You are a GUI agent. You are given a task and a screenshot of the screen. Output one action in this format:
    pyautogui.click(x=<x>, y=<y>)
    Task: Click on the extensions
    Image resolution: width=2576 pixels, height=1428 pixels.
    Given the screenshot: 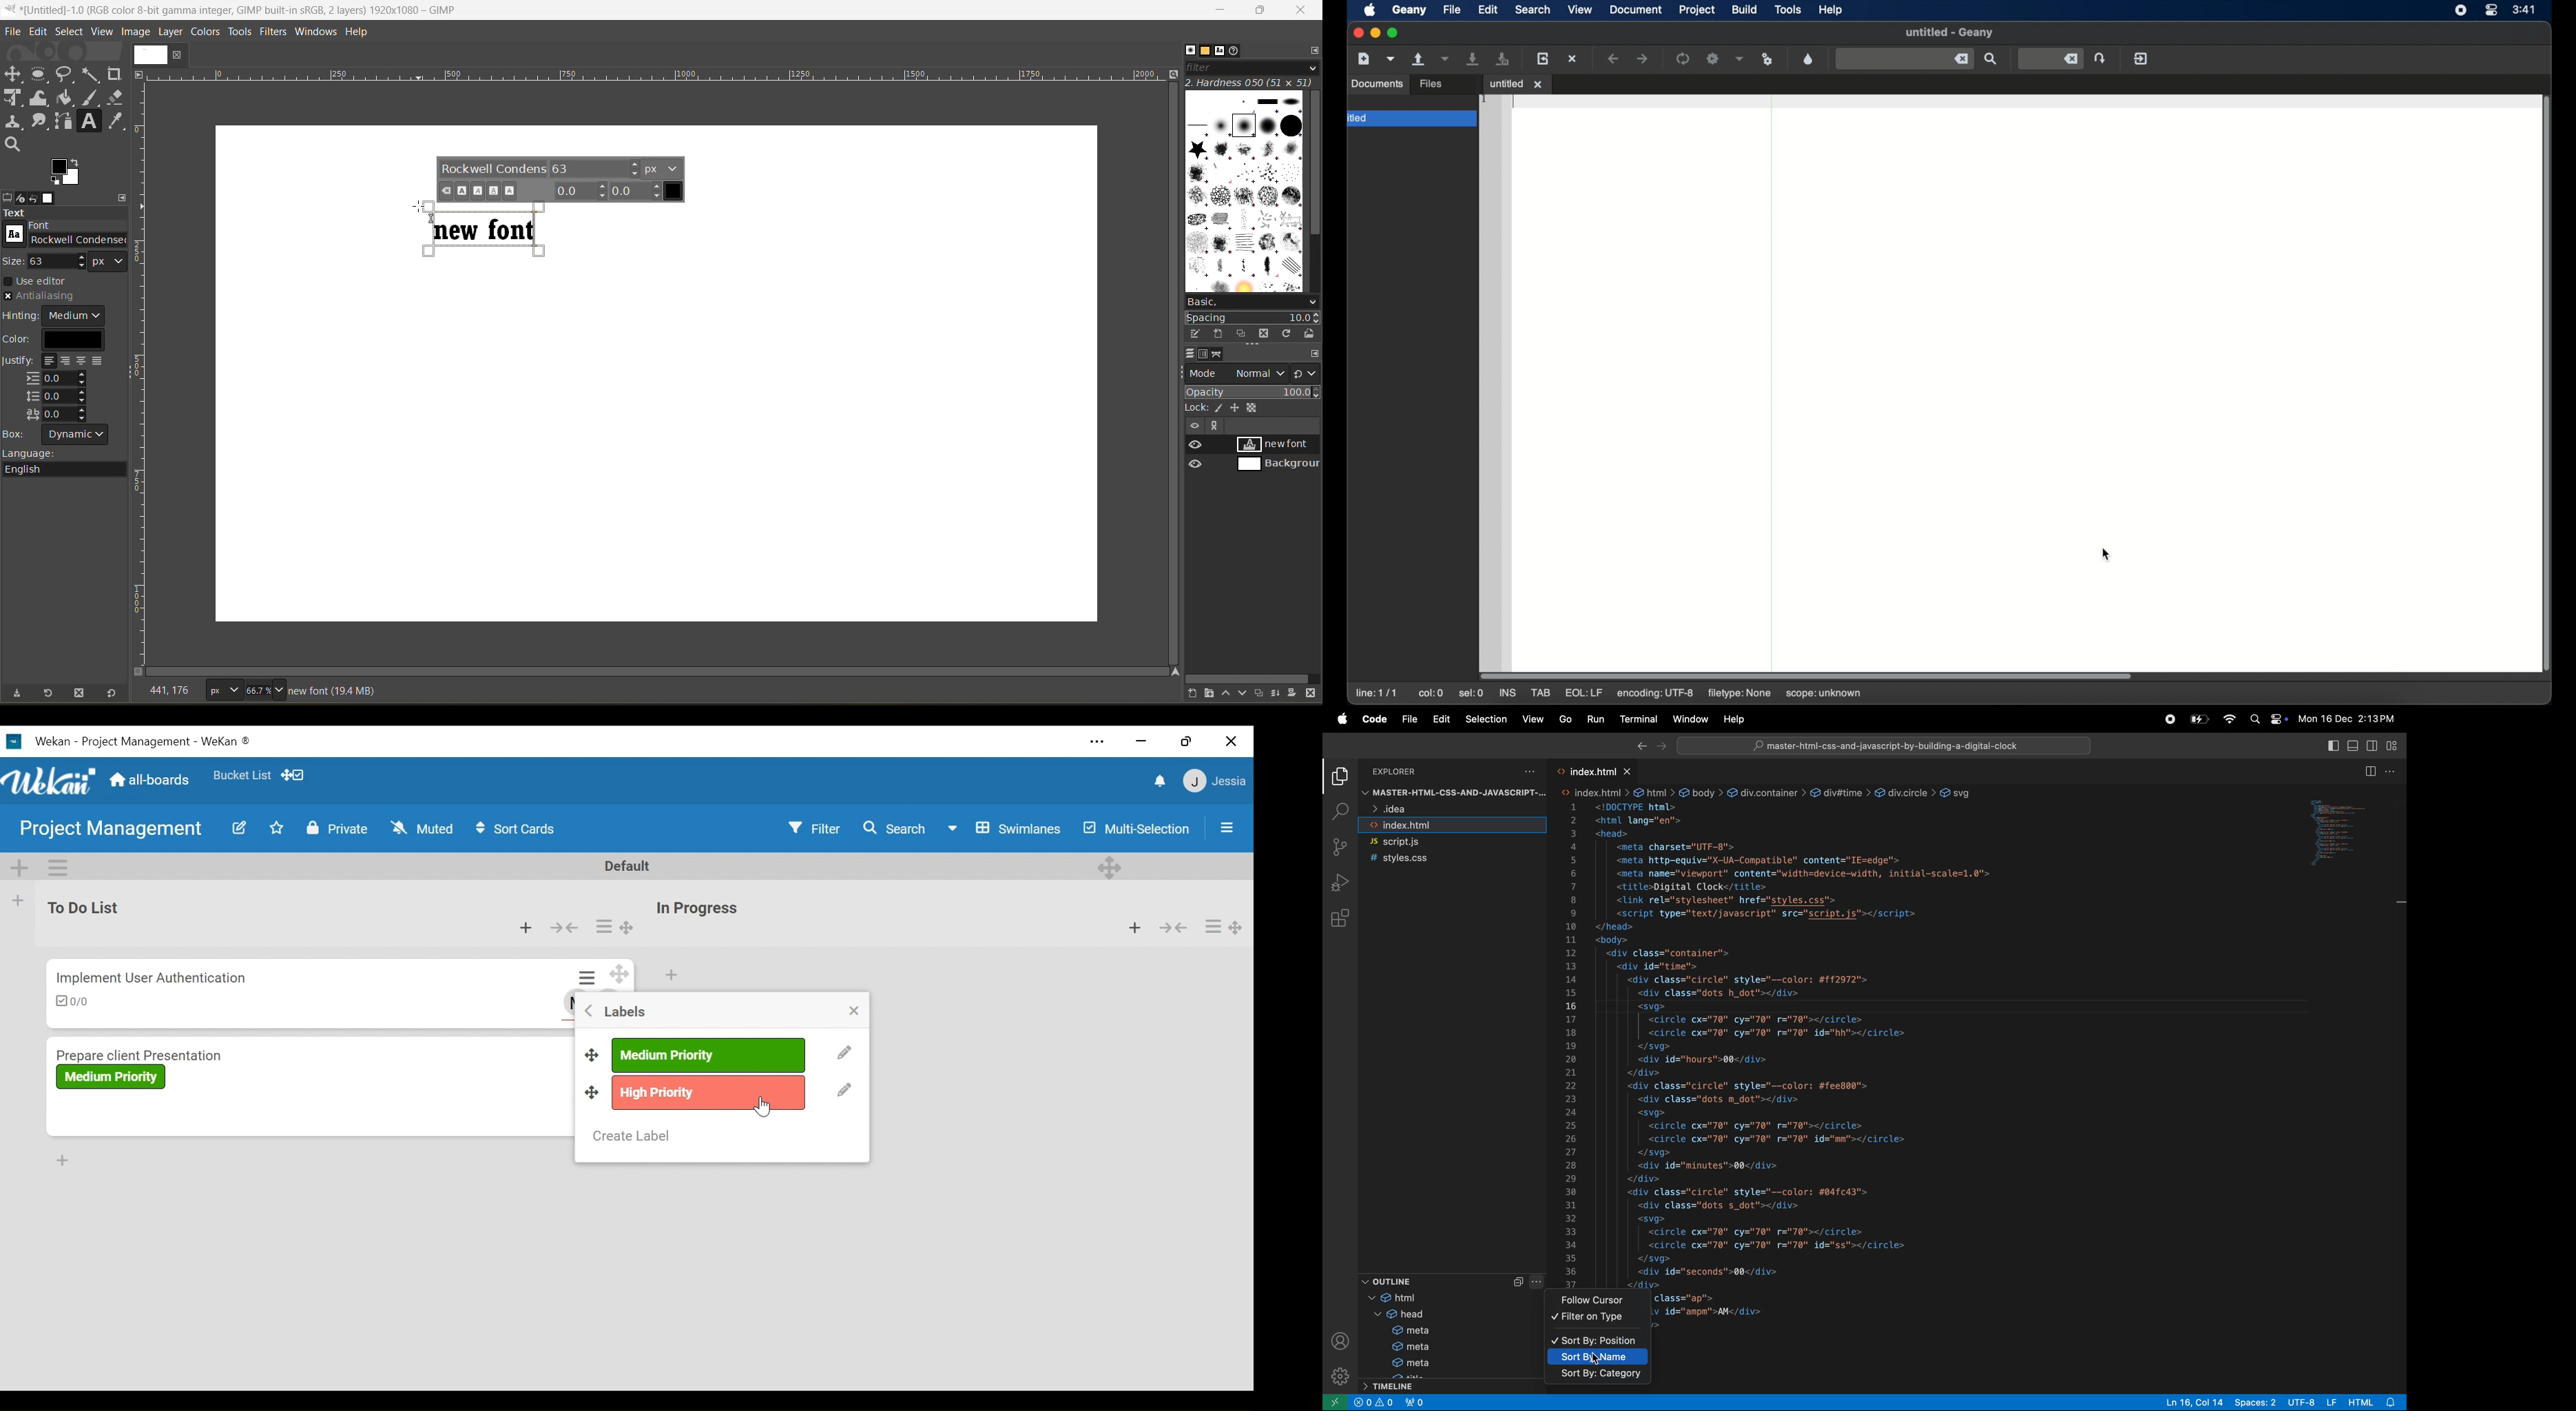 What is the action you would take?
    pyautogui.click(x=1342, y=917)
    